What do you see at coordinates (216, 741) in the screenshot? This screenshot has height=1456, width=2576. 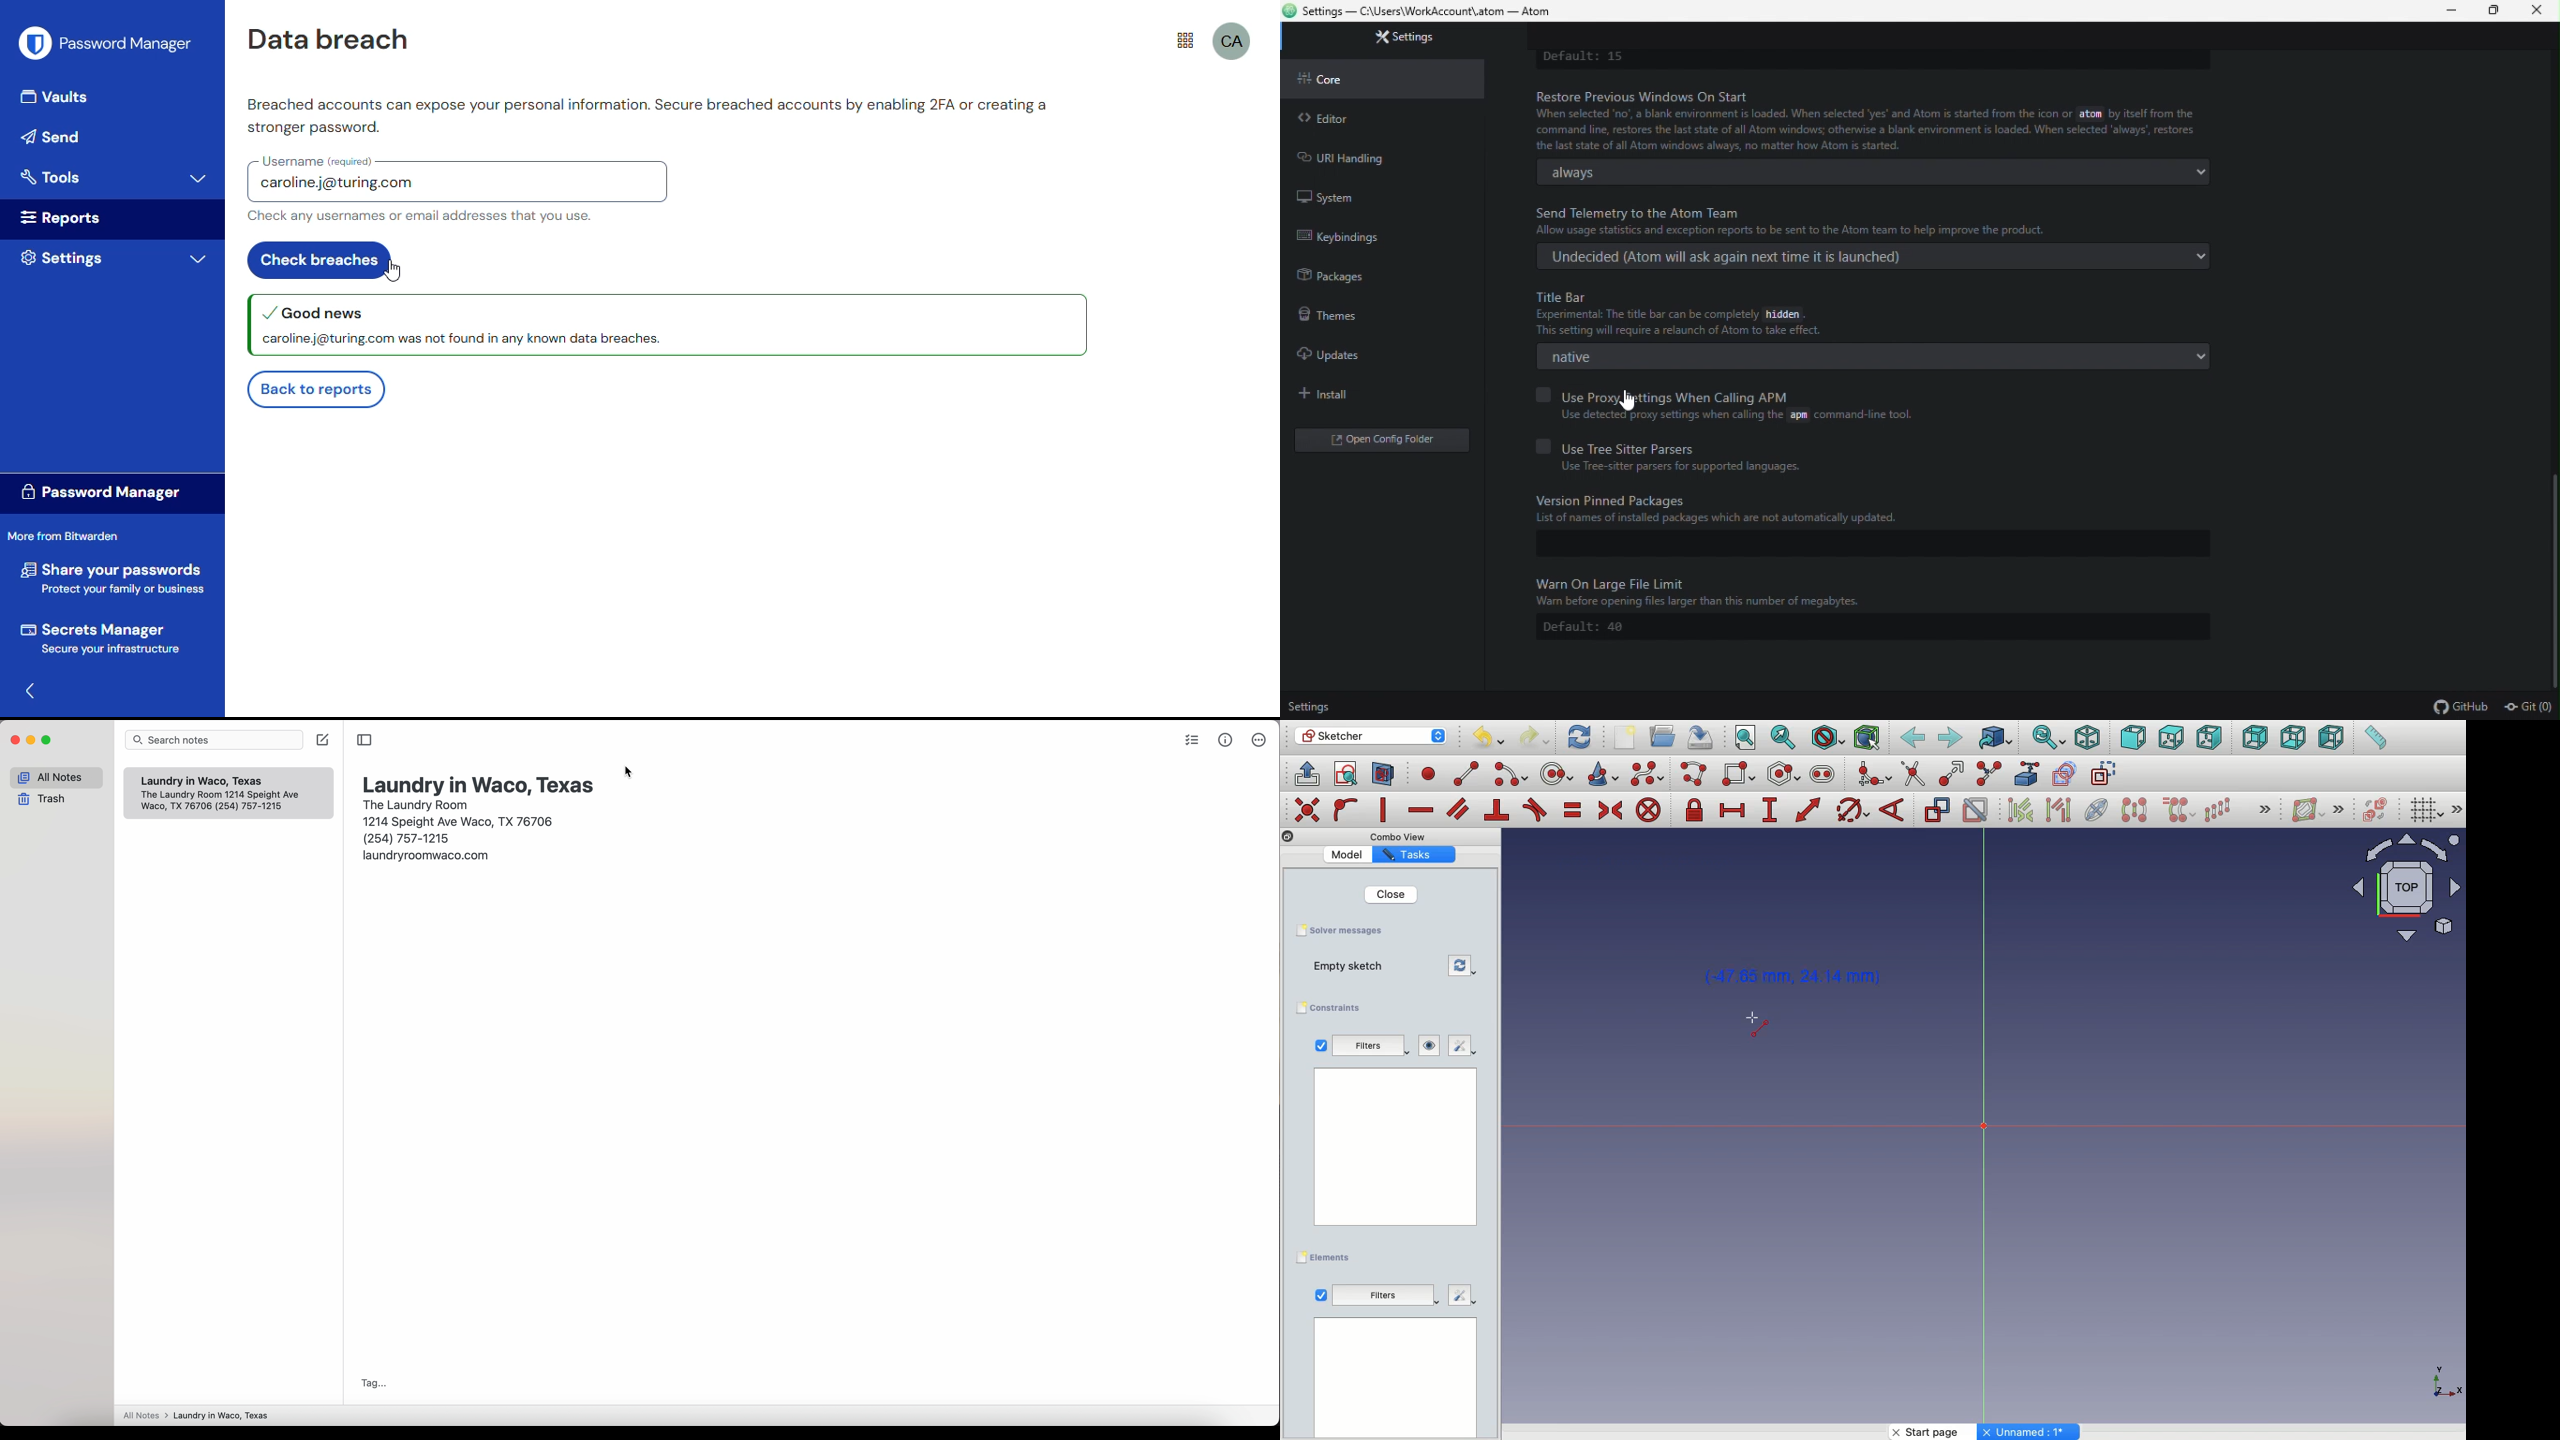 I see `search bar` at bounding box center [216, 741].